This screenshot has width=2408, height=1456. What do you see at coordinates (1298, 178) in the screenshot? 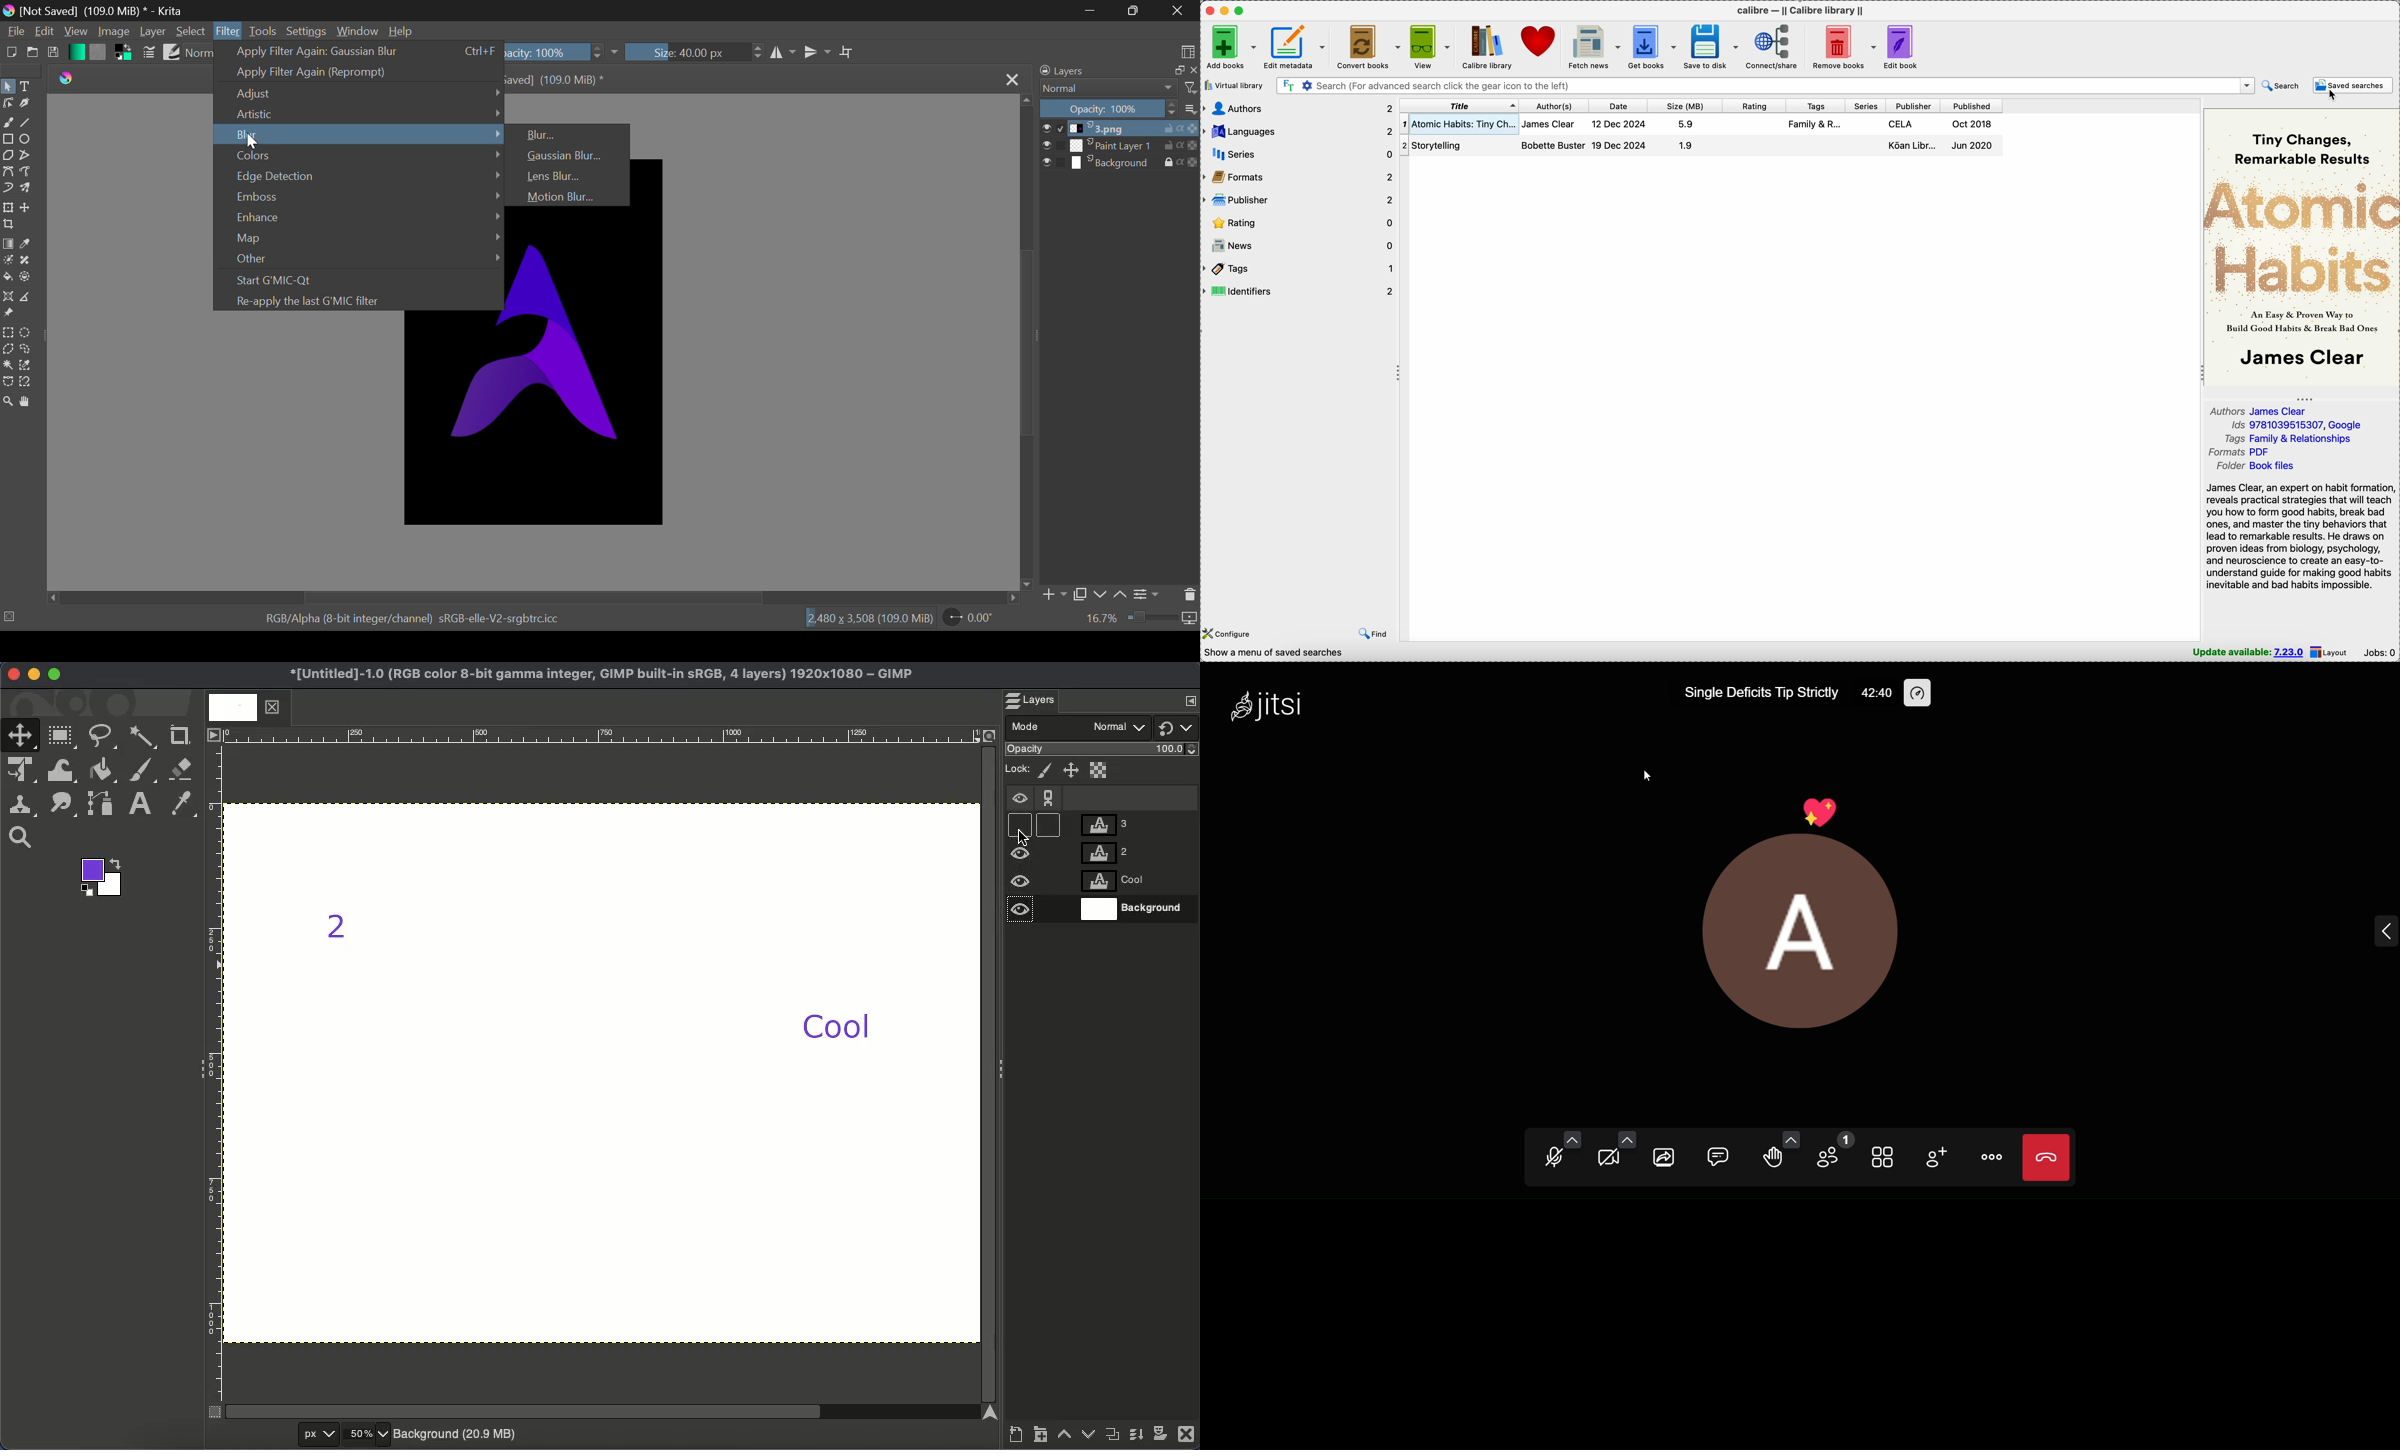
I see `formats` at bounding box center [1298, 178].